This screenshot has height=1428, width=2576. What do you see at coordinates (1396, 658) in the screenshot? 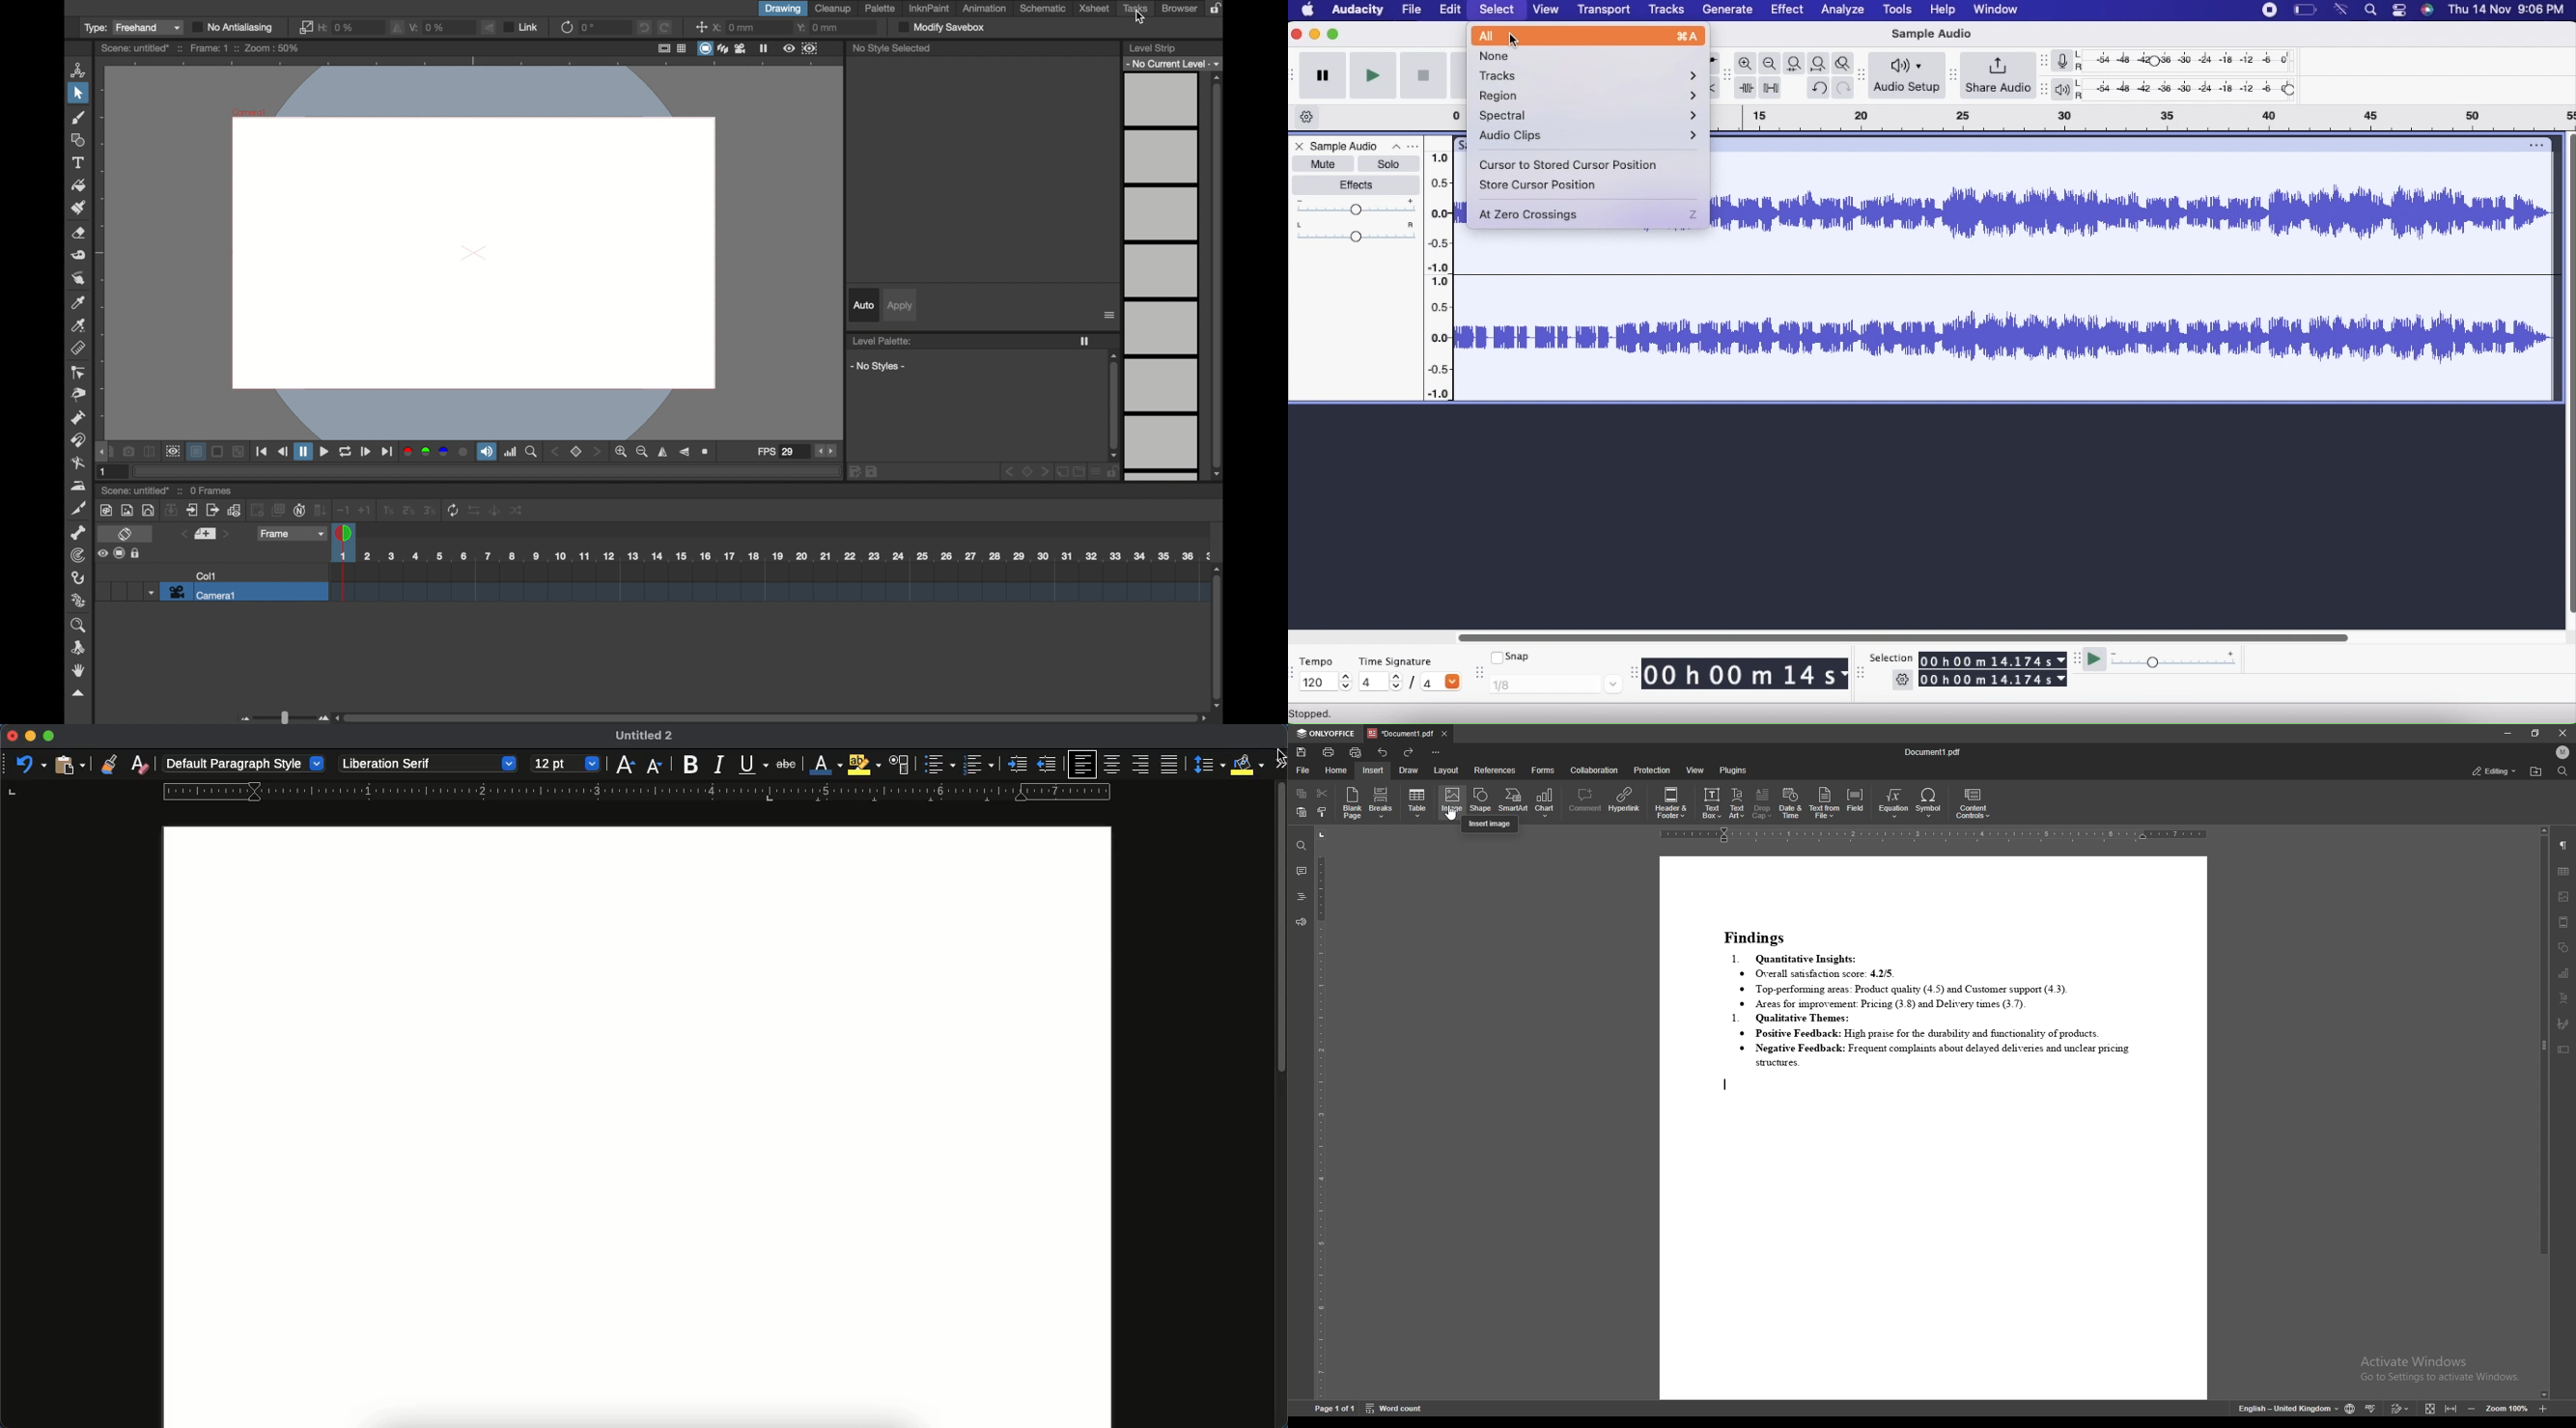
I see `Time Signature` at bounding box center [1396, 658].